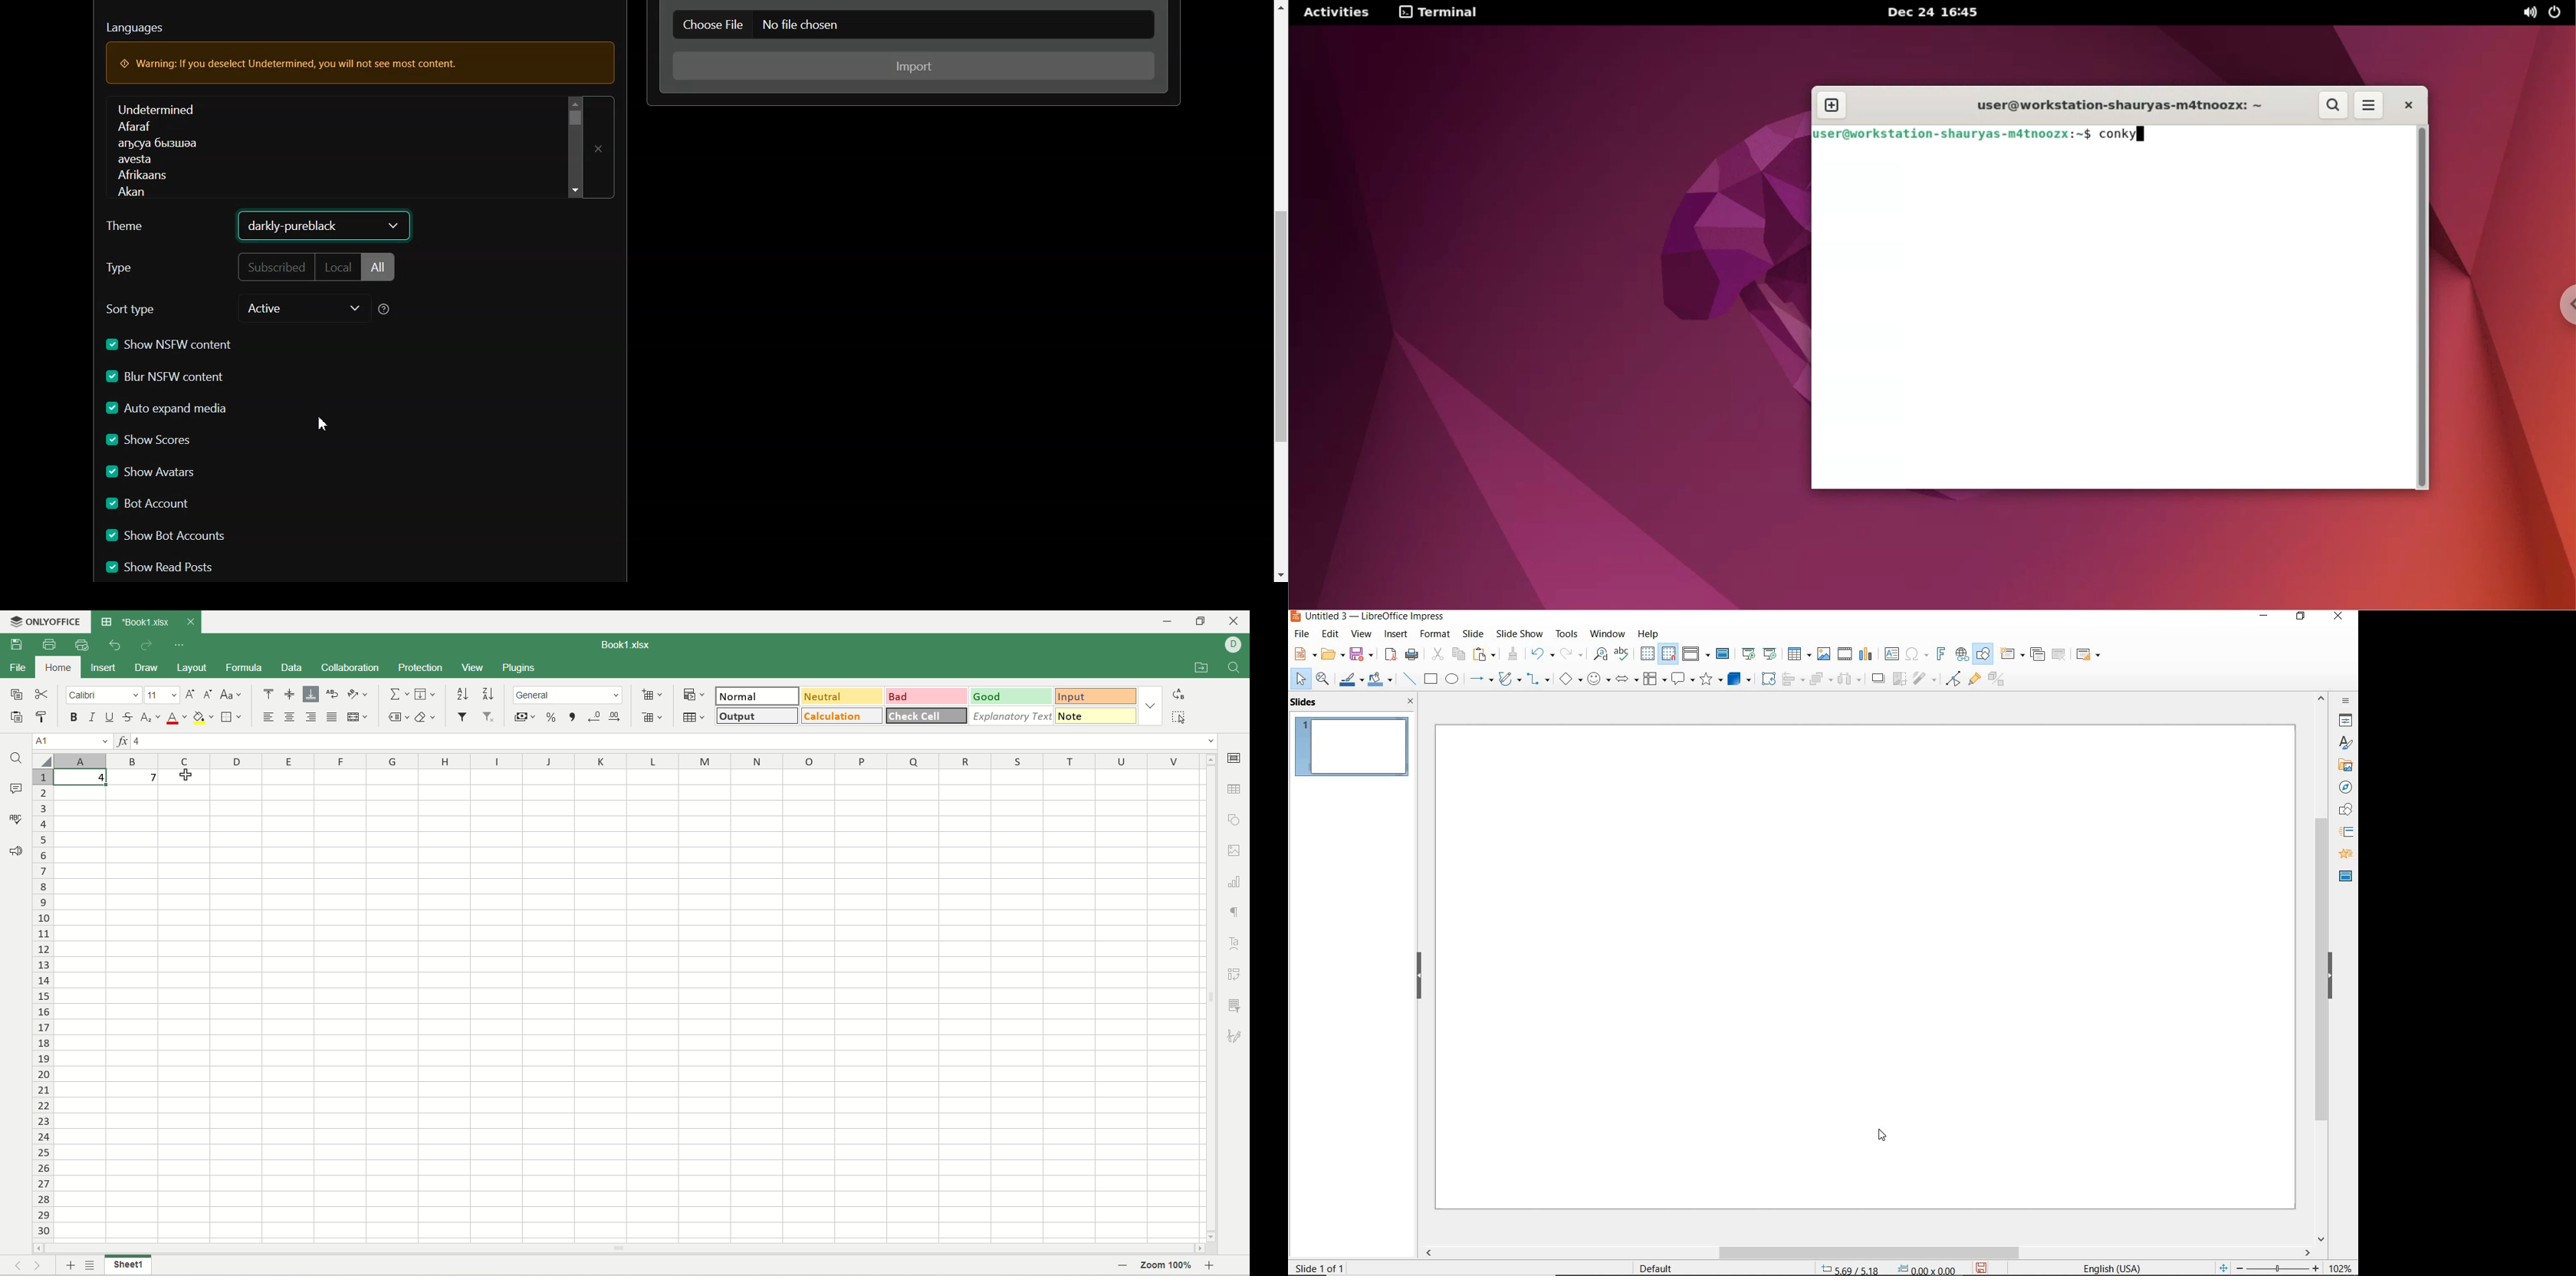  I want to click on calibri, so click(104, 695).